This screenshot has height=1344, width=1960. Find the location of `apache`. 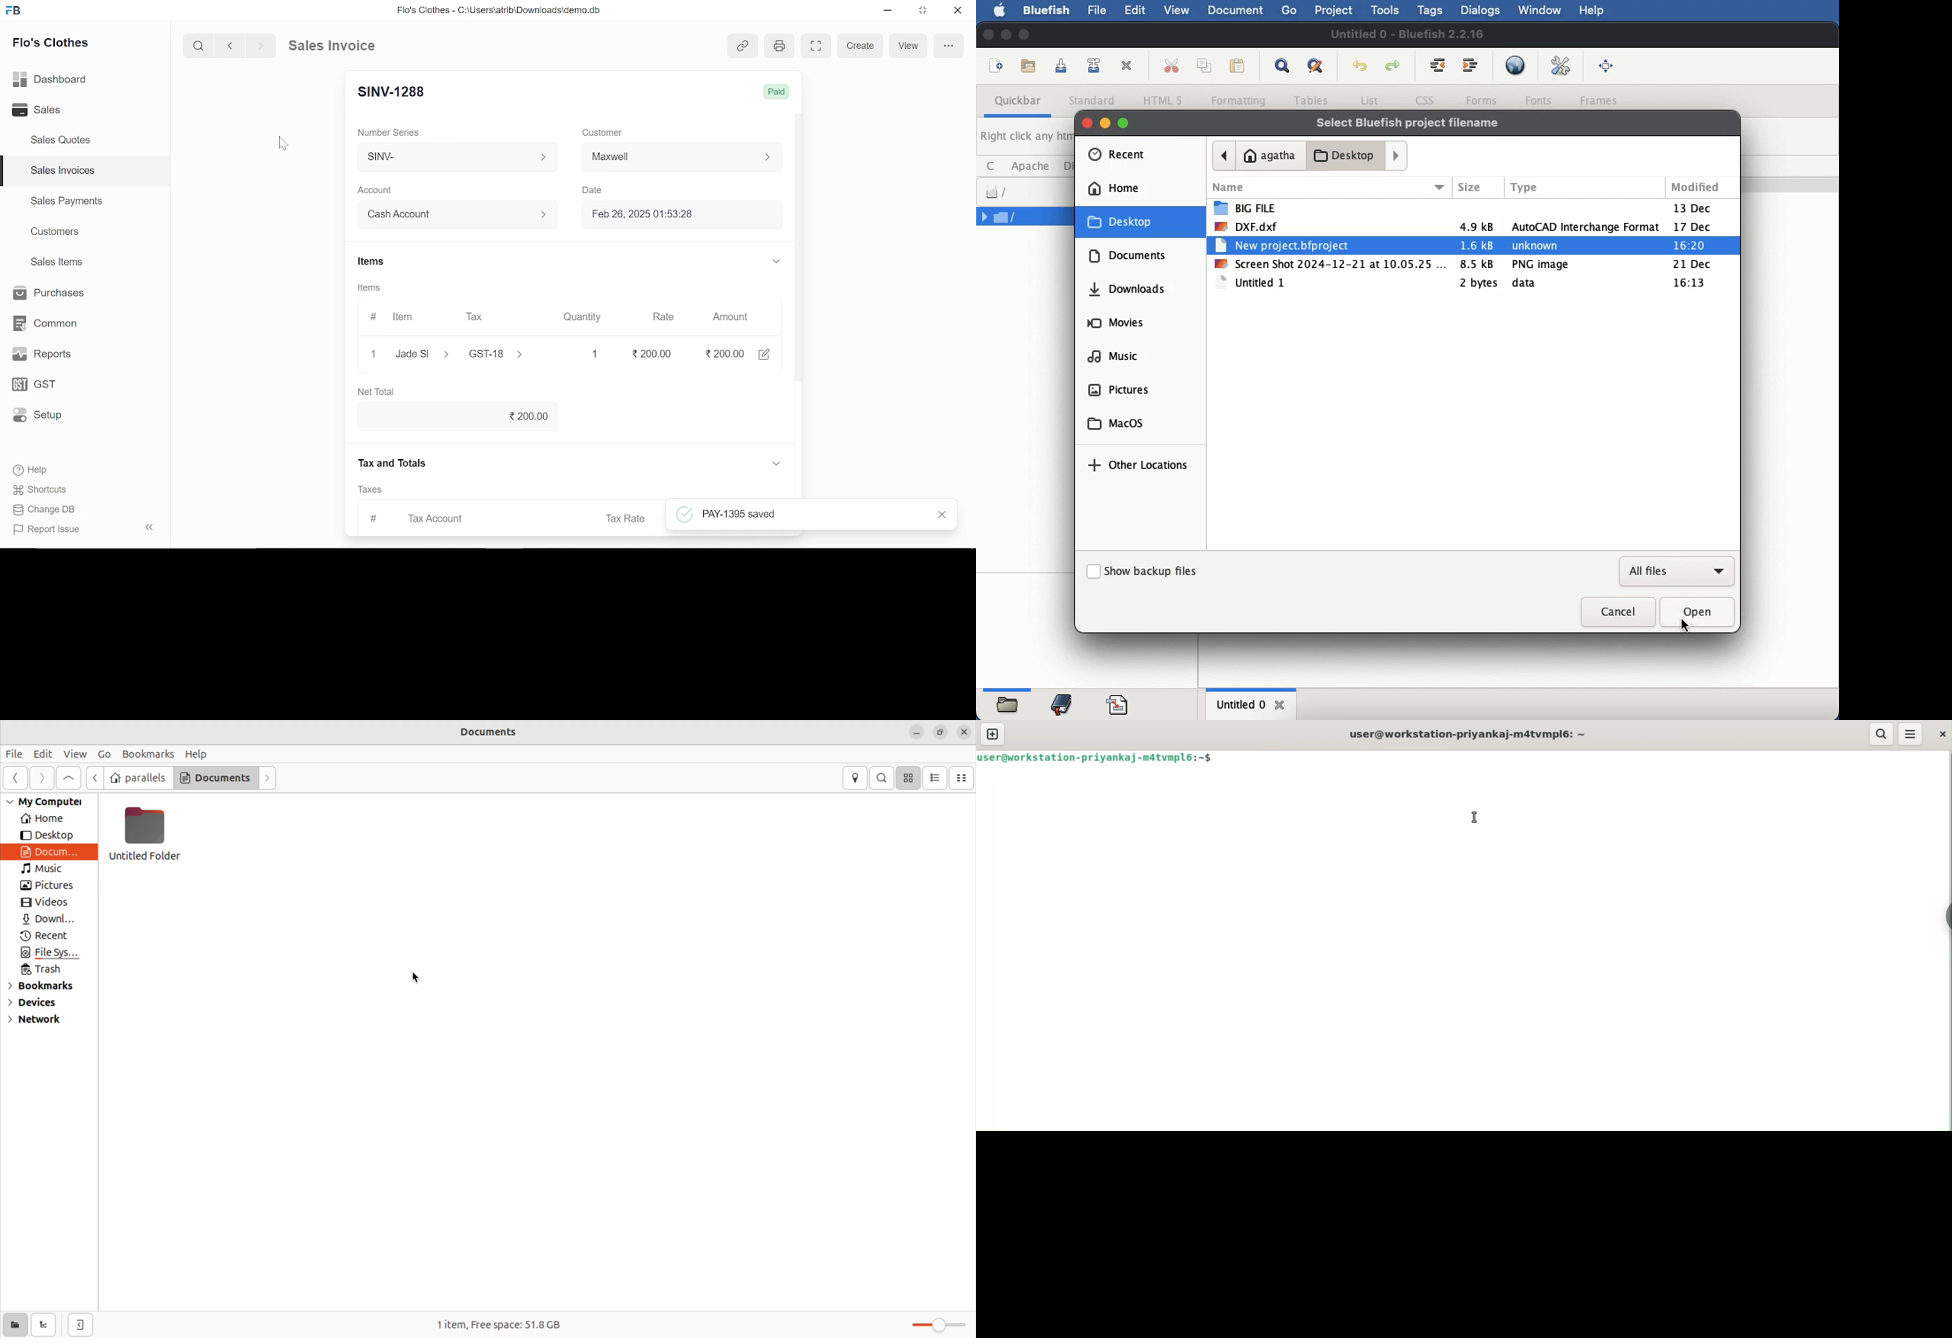

apache is located at coordinates (1033, 165).